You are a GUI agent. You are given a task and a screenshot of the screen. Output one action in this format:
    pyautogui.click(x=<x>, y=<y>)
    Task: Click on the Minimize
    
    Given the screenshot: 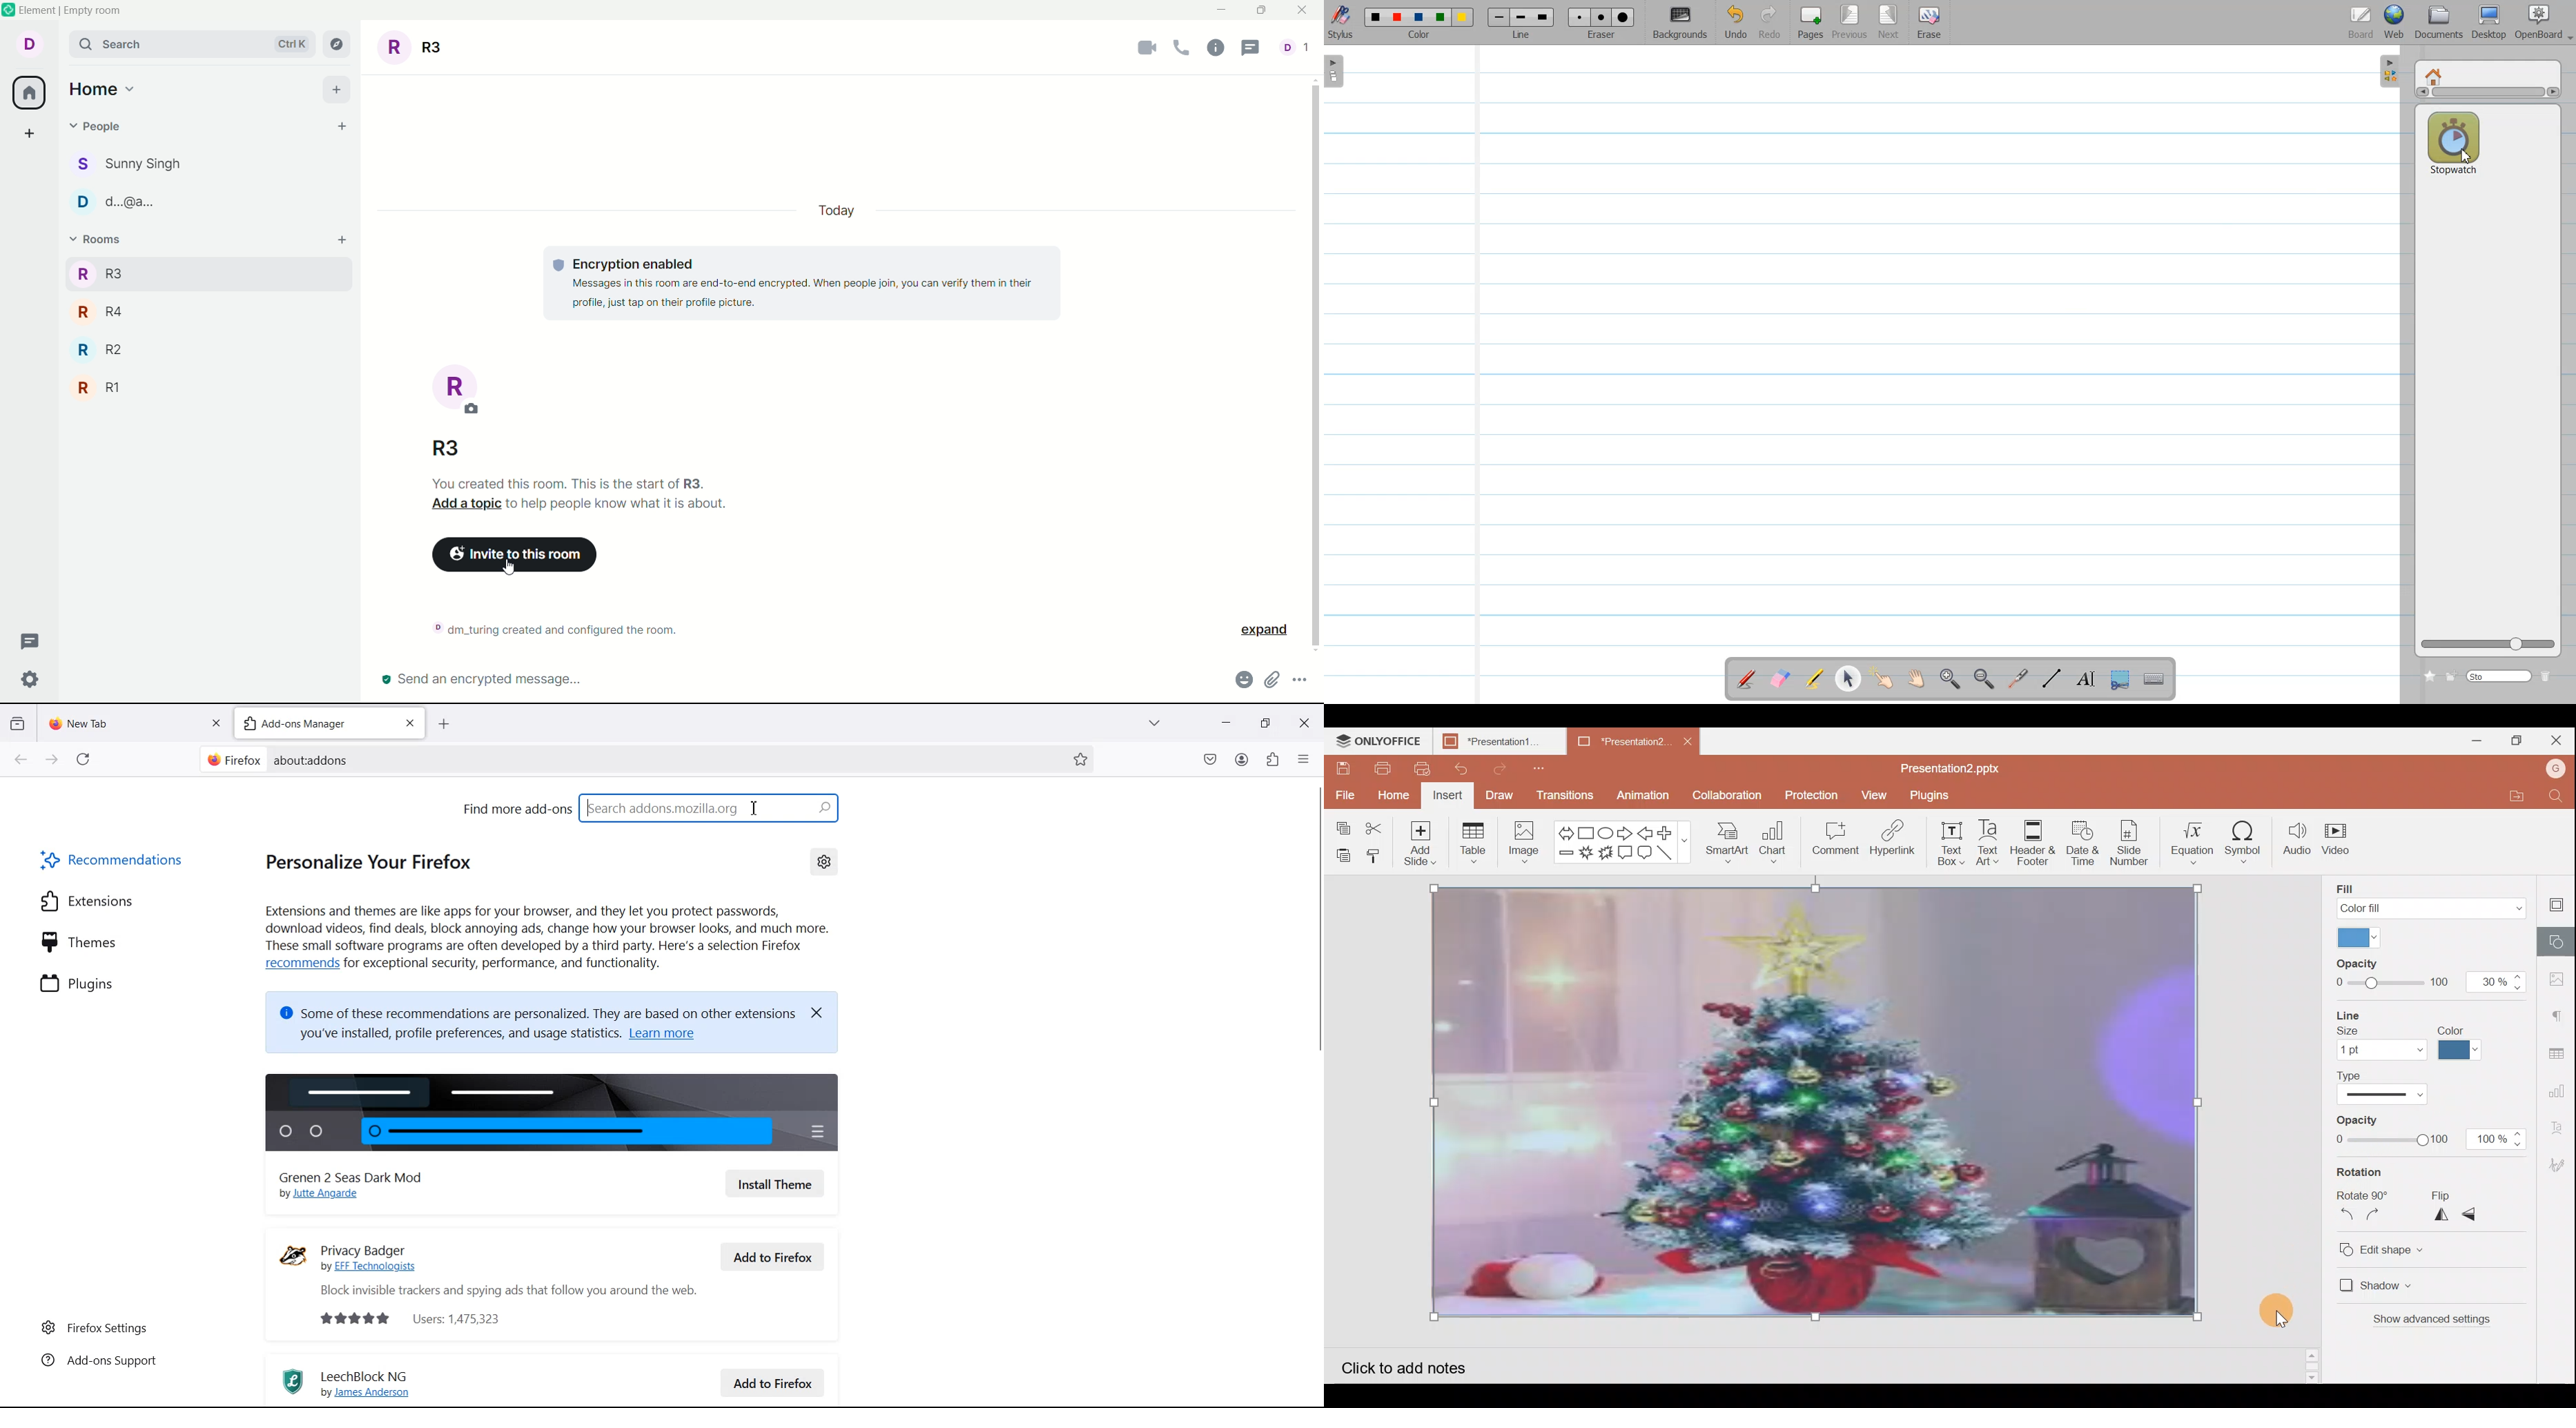 What is the action you would take?
    pyautogui.click(x=1226, y=723)
    